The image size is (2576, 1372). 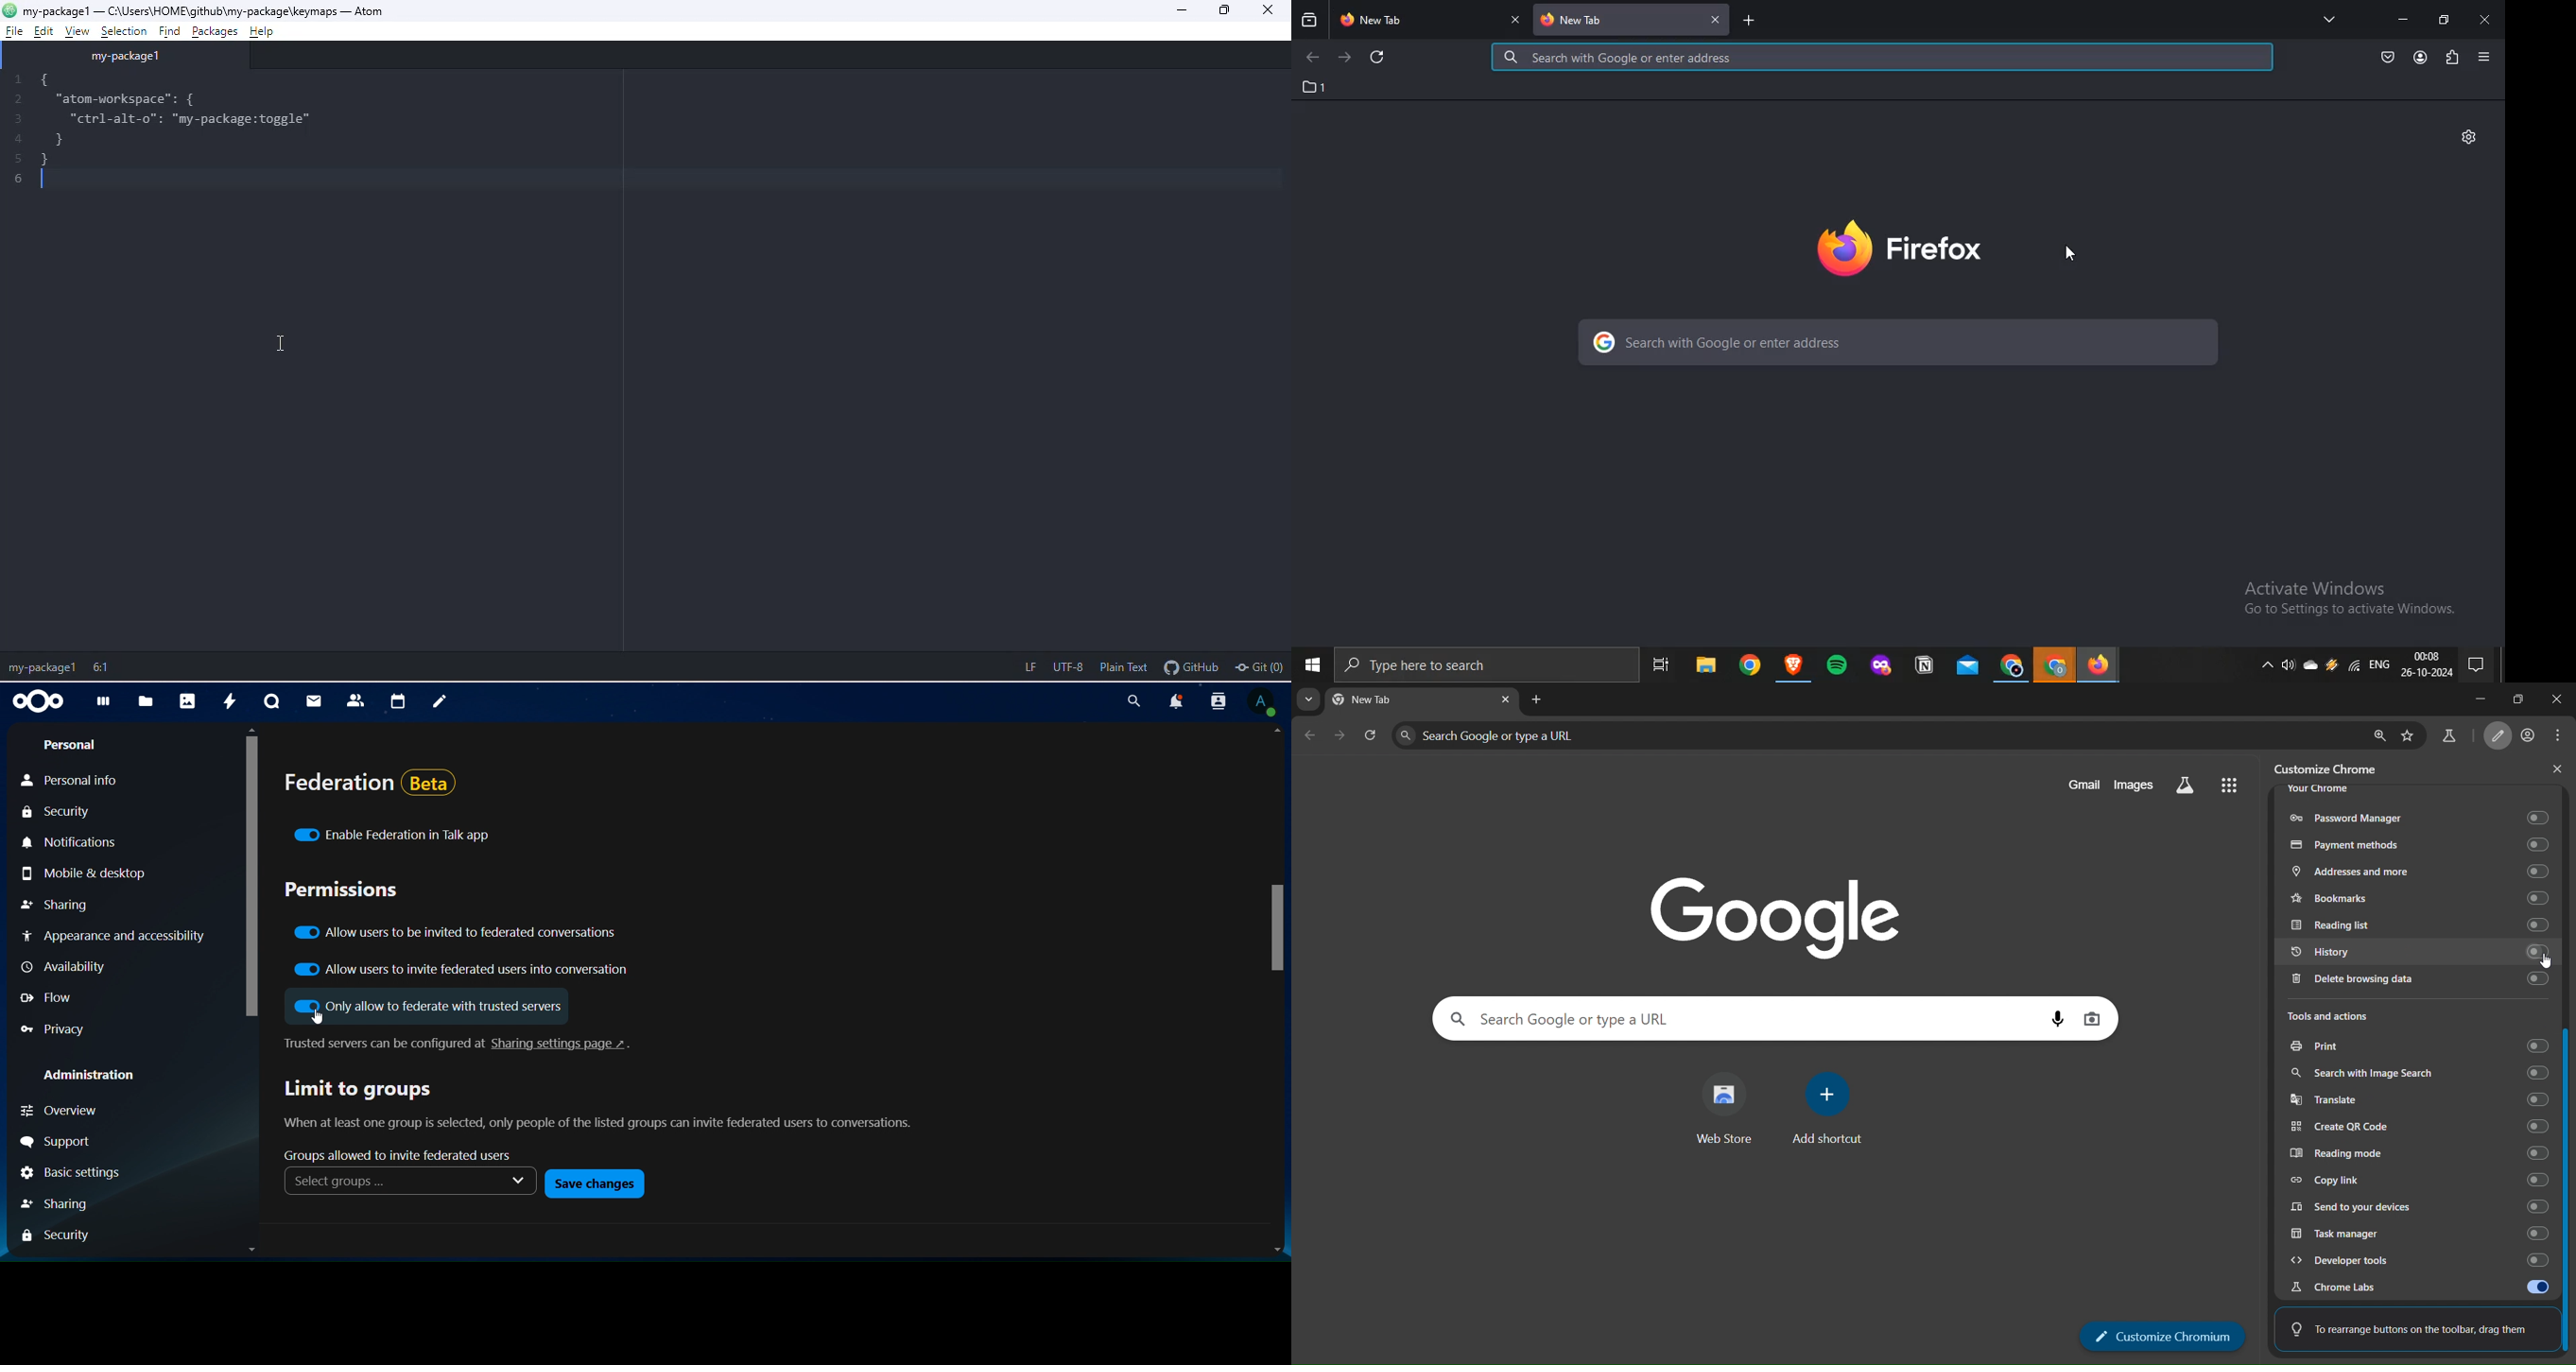 What do you see at coordinates (64, 968) in the screenshot?
I see `availability ` at bounding box center [64, 968].